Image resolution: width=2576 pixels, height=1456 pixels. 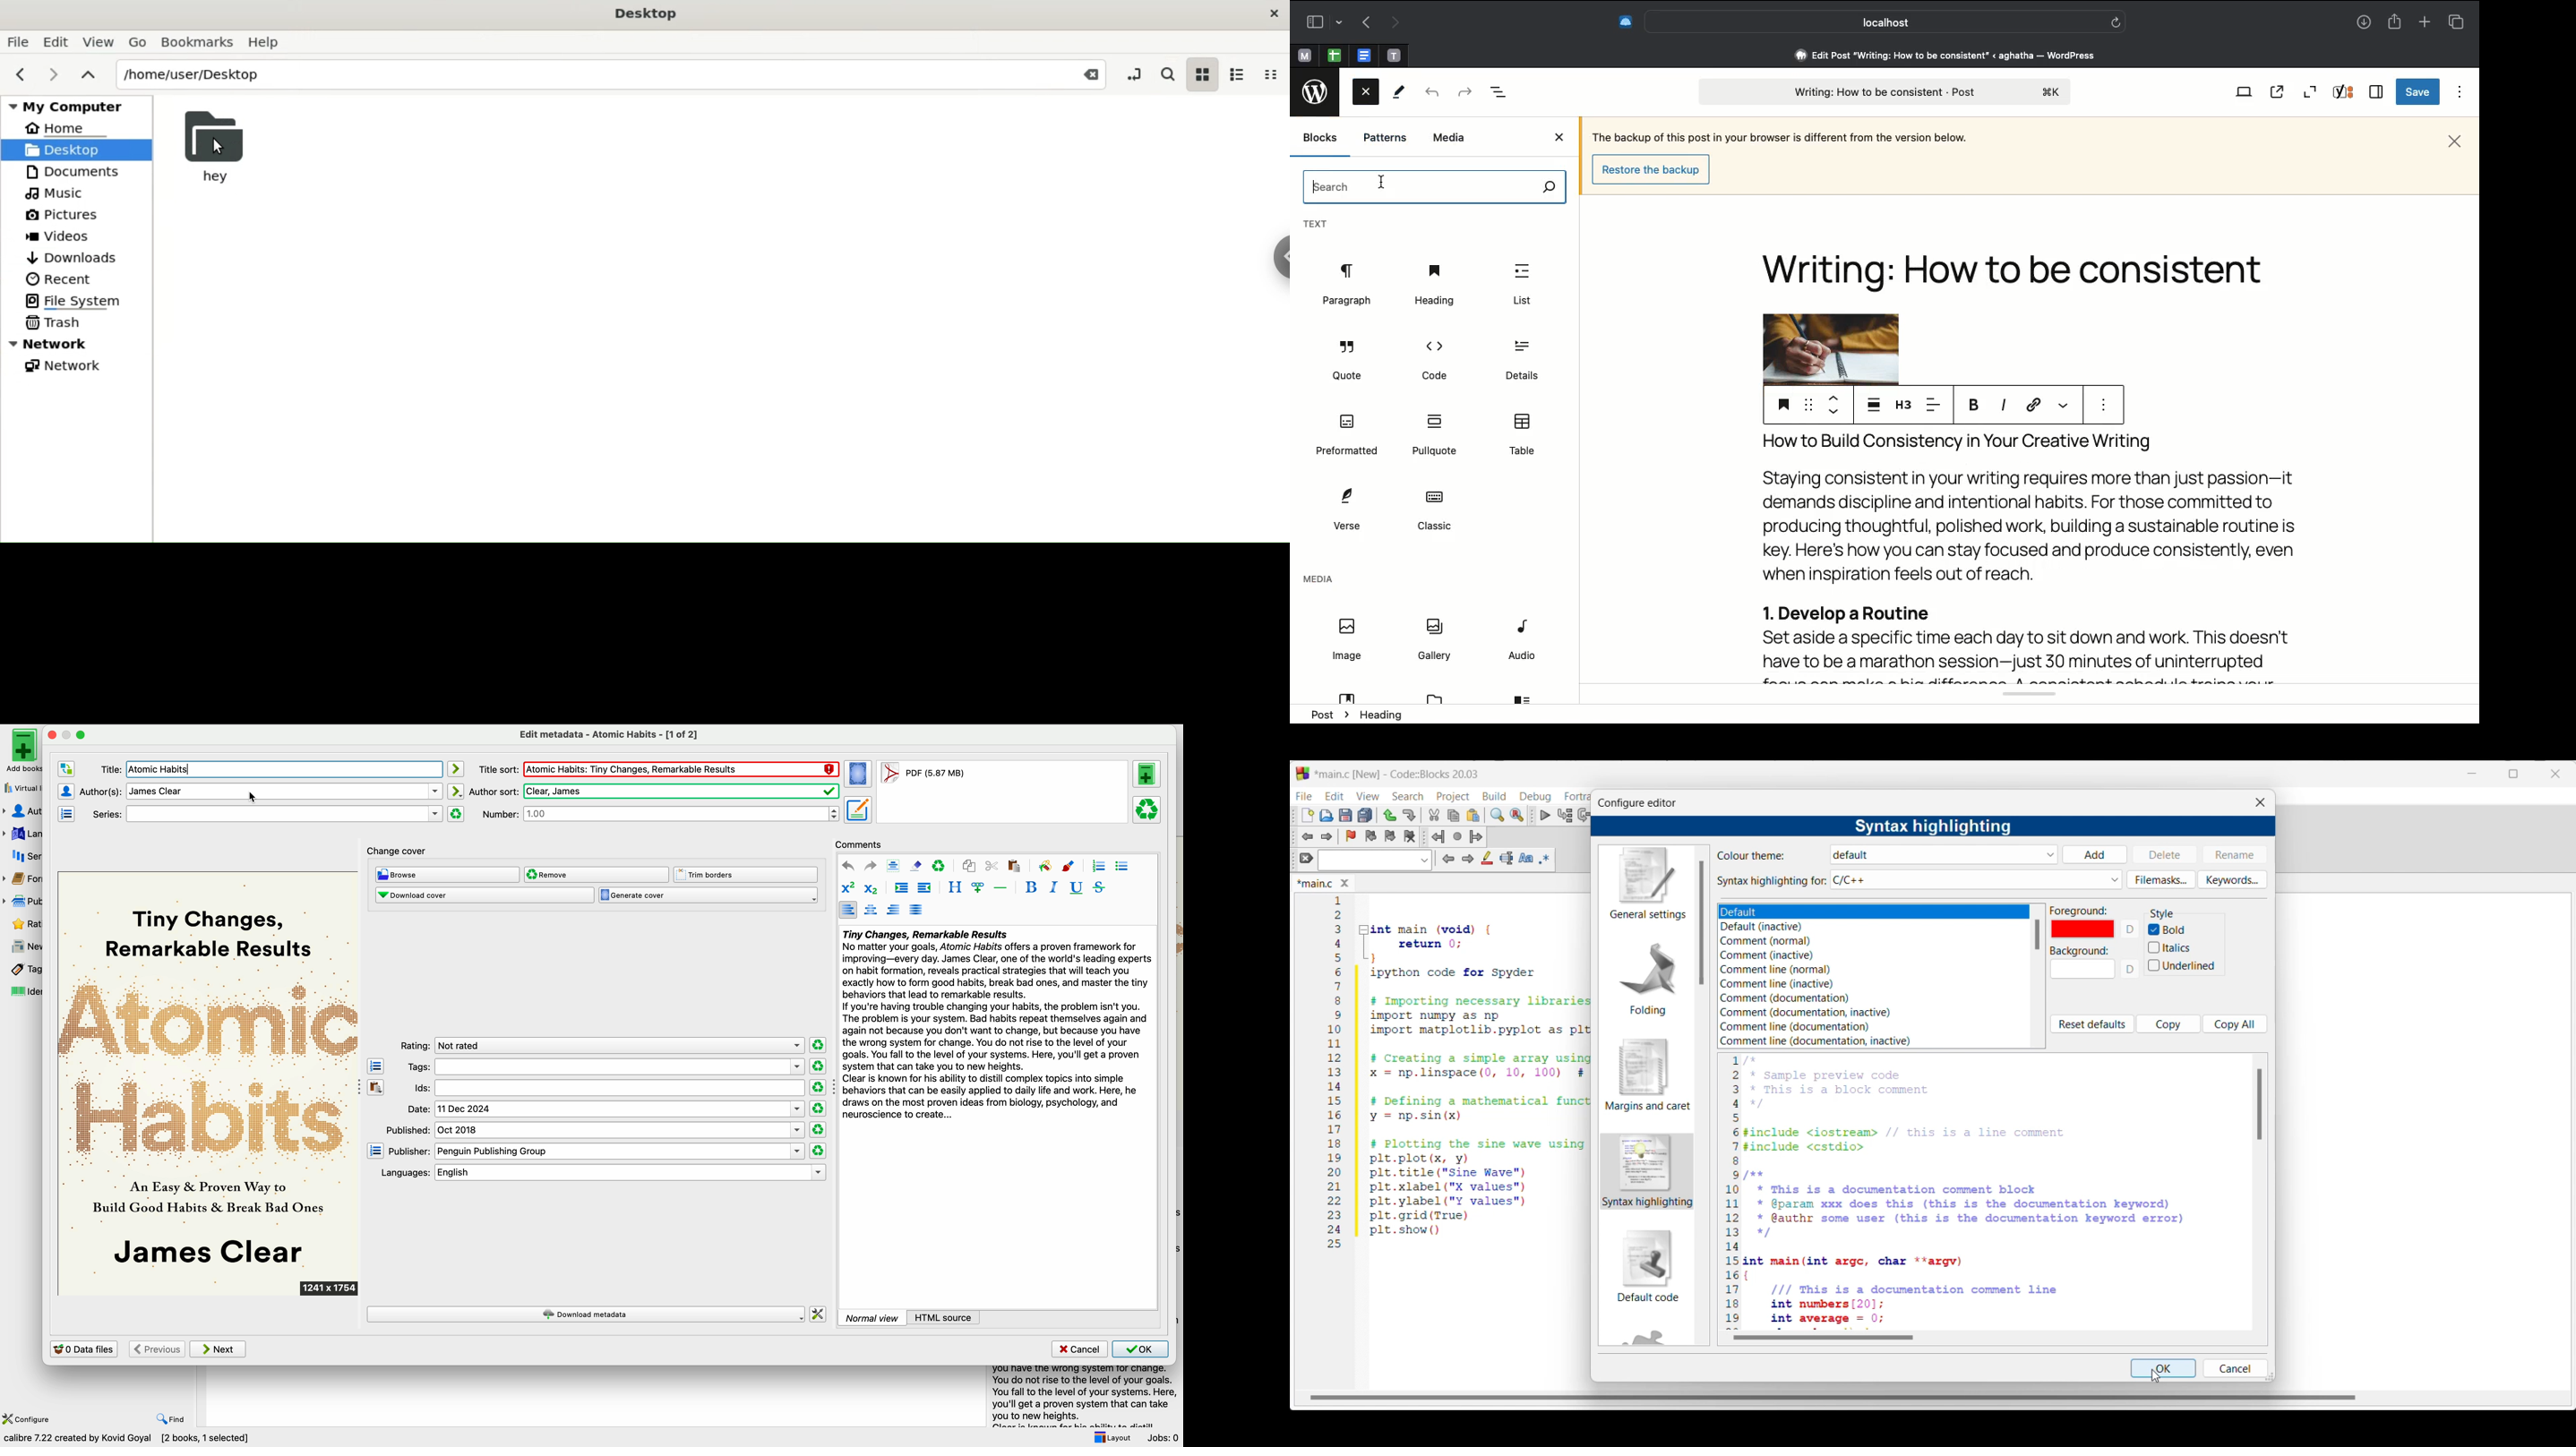 What do you see at coordinates (2038, 935) in the screenshot?
I see `Vertical slide bar` at bounding box center [2038, 935].